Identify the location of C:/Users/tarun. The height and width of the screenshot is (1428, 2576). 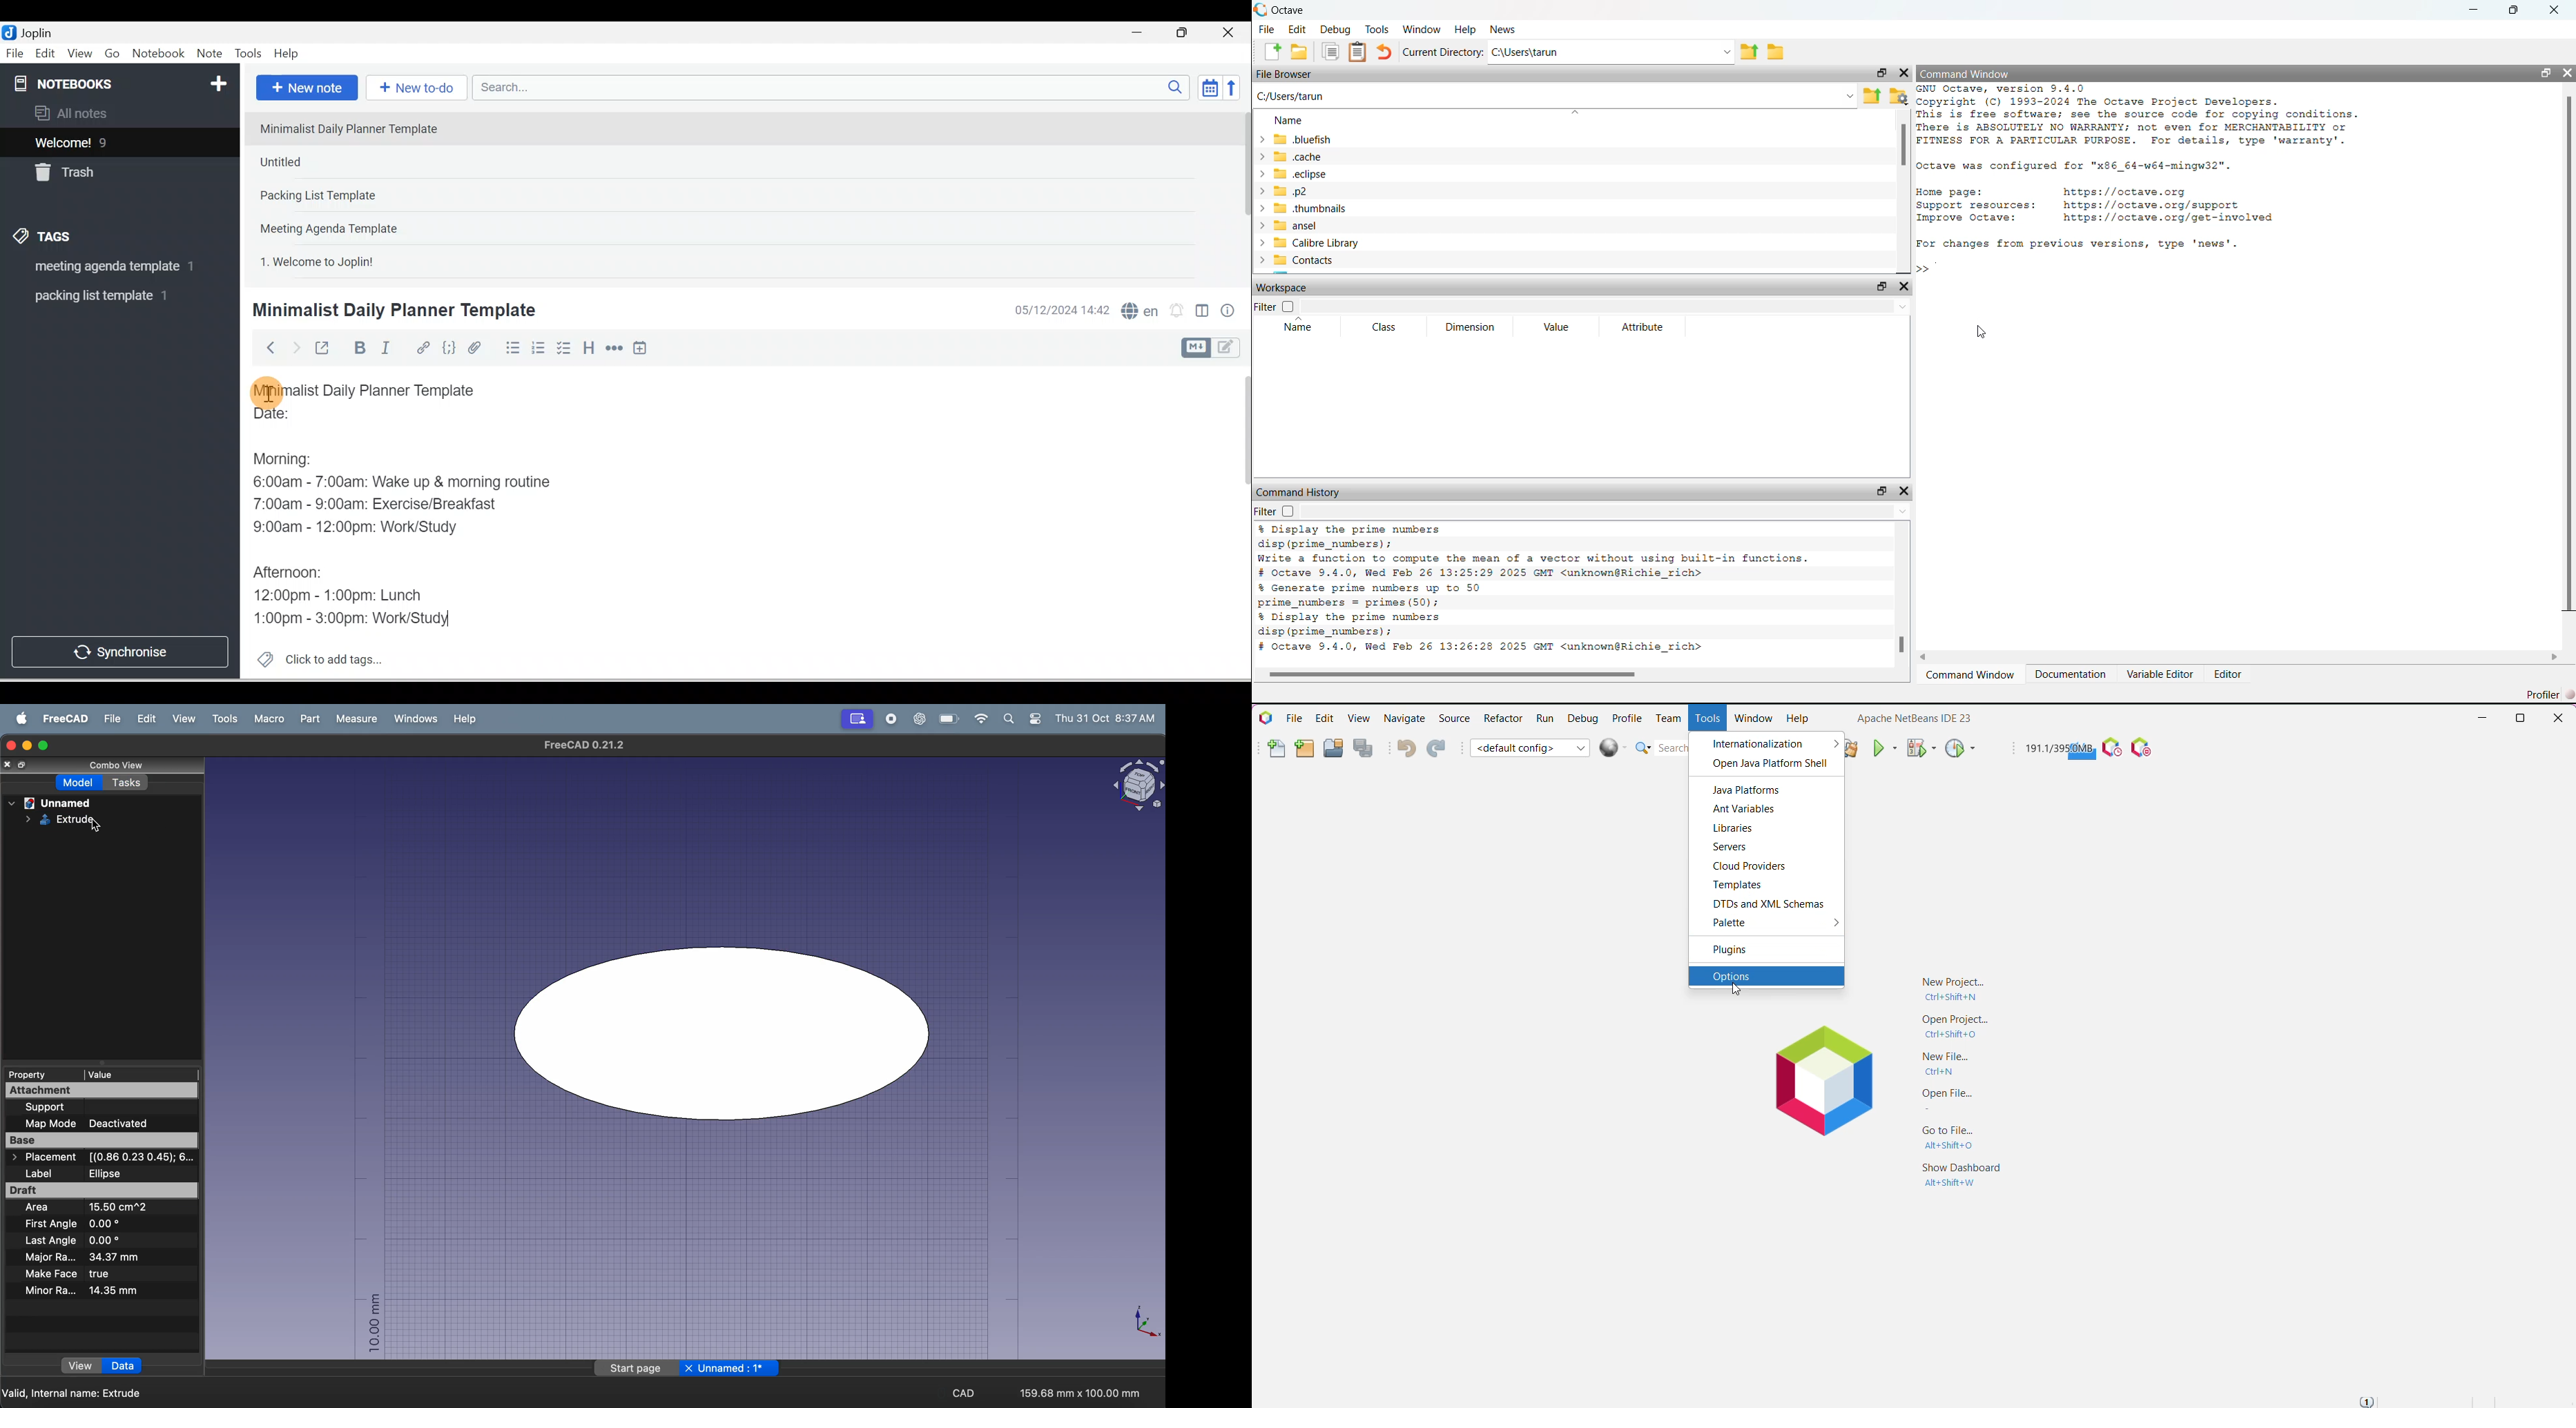
(1290, 96).